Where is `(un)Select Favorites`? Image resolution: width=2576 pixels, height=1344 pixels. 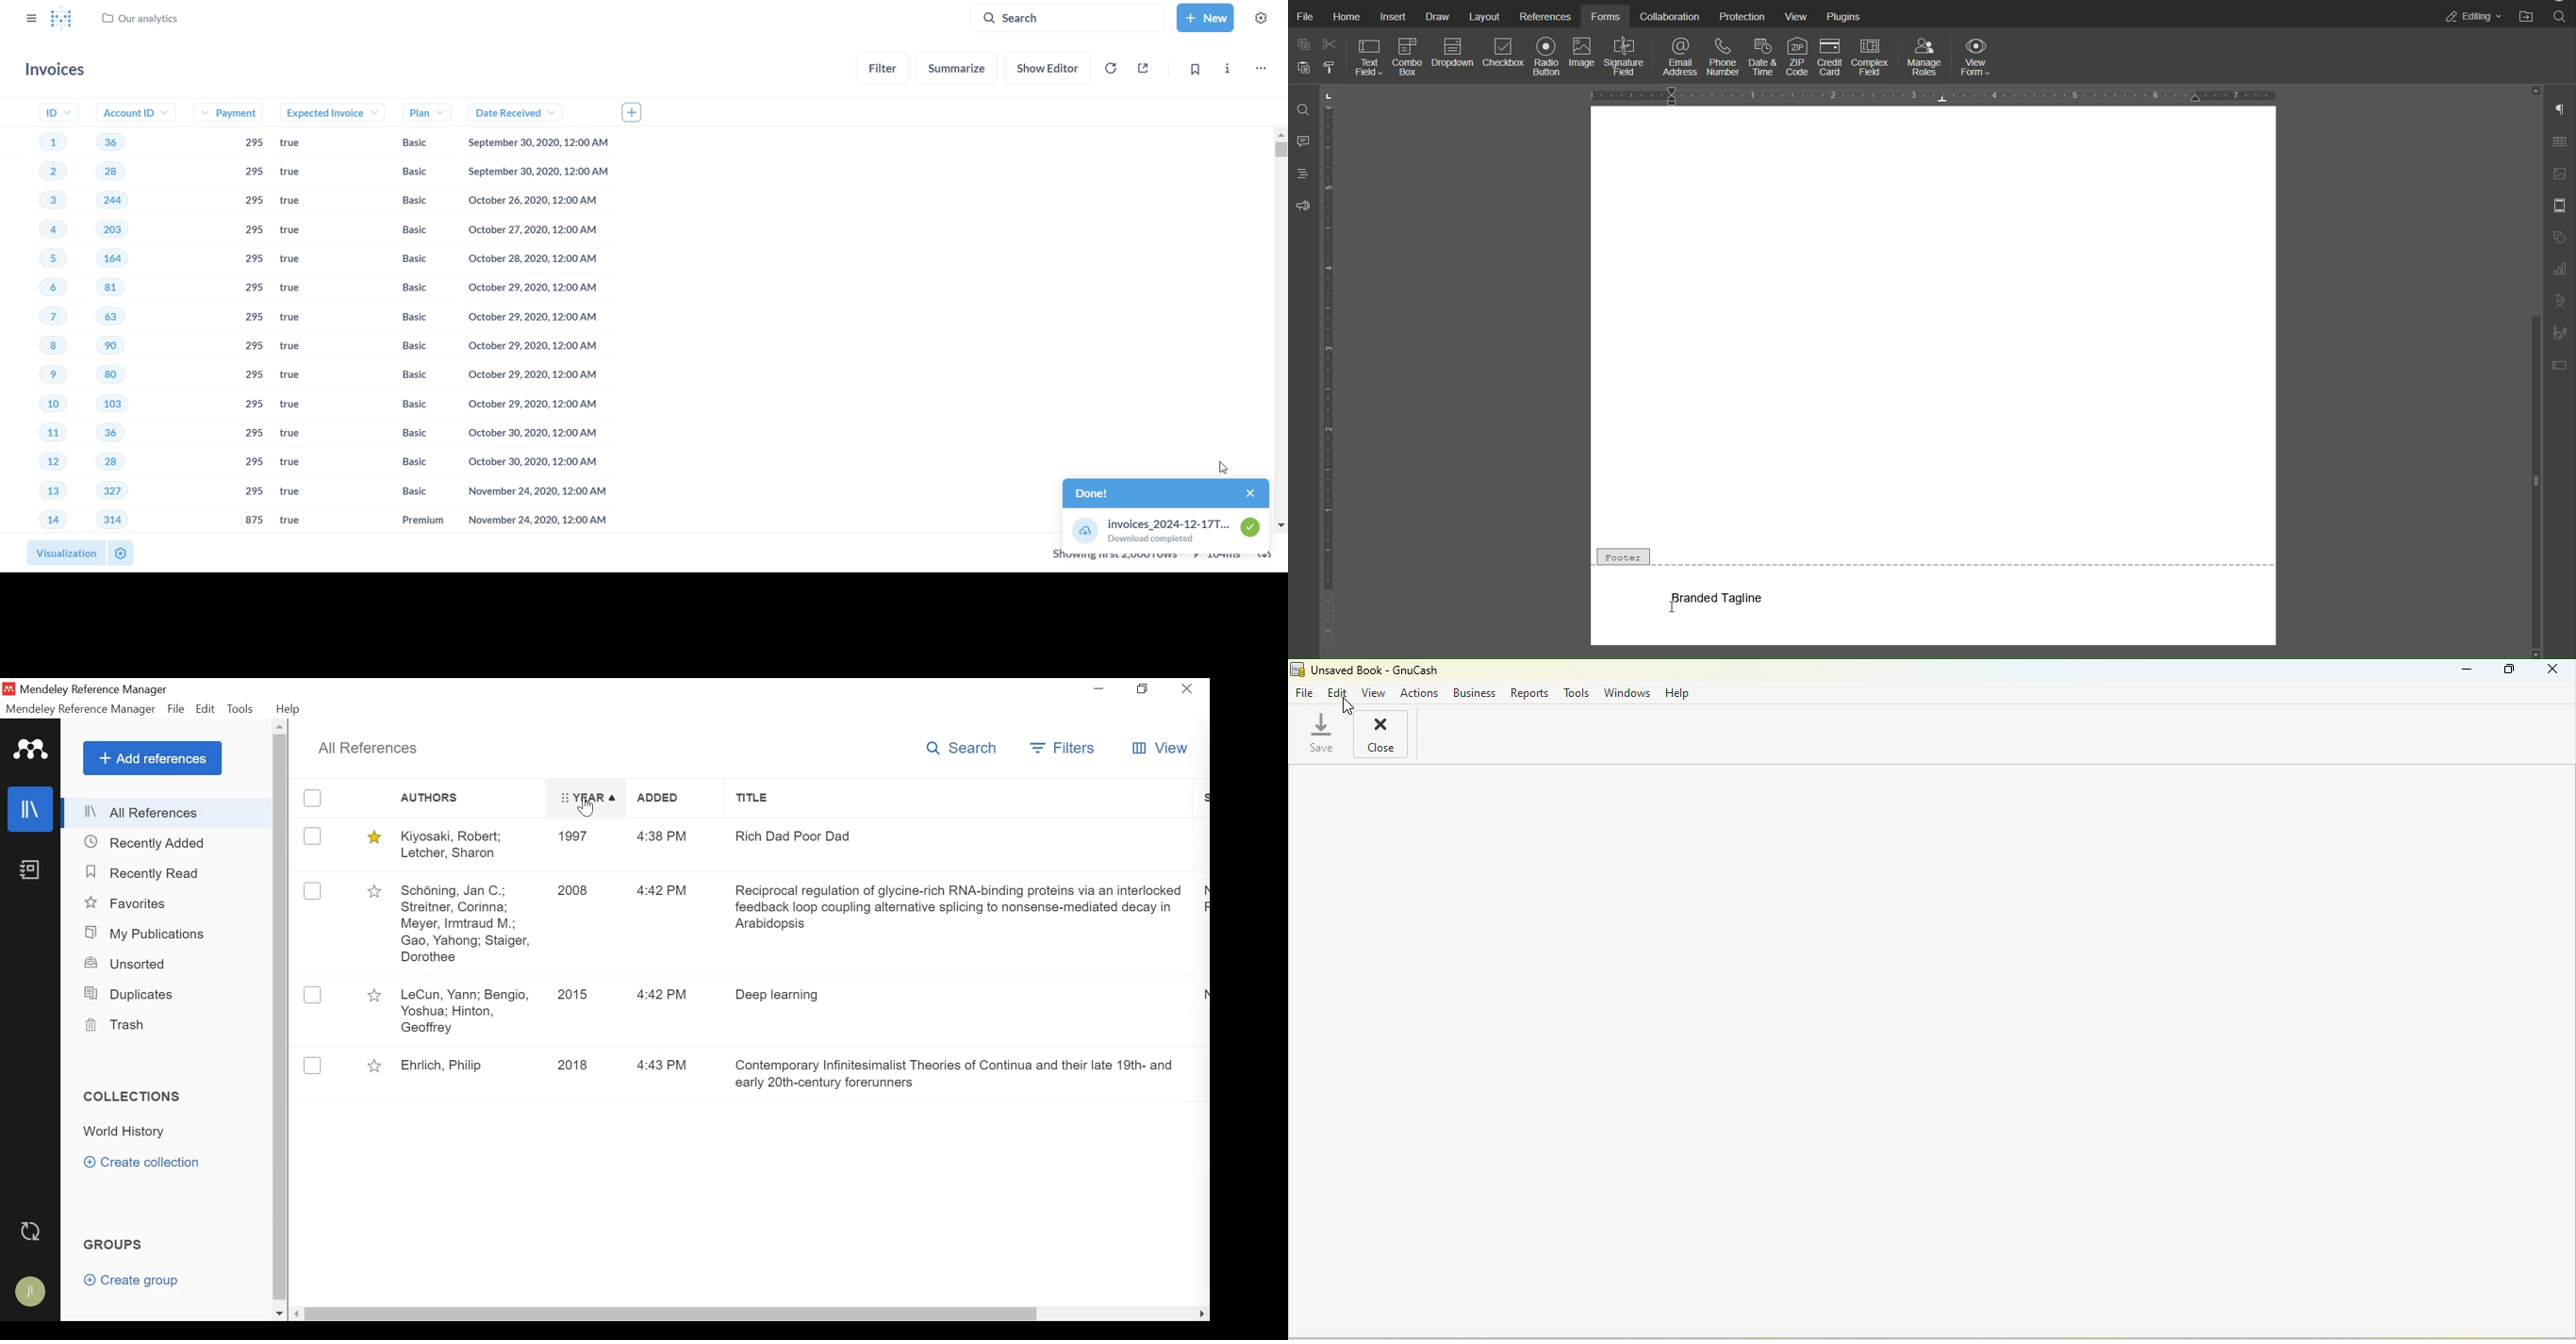 (un)Select Favorites is located at coordinates (374, 1066).